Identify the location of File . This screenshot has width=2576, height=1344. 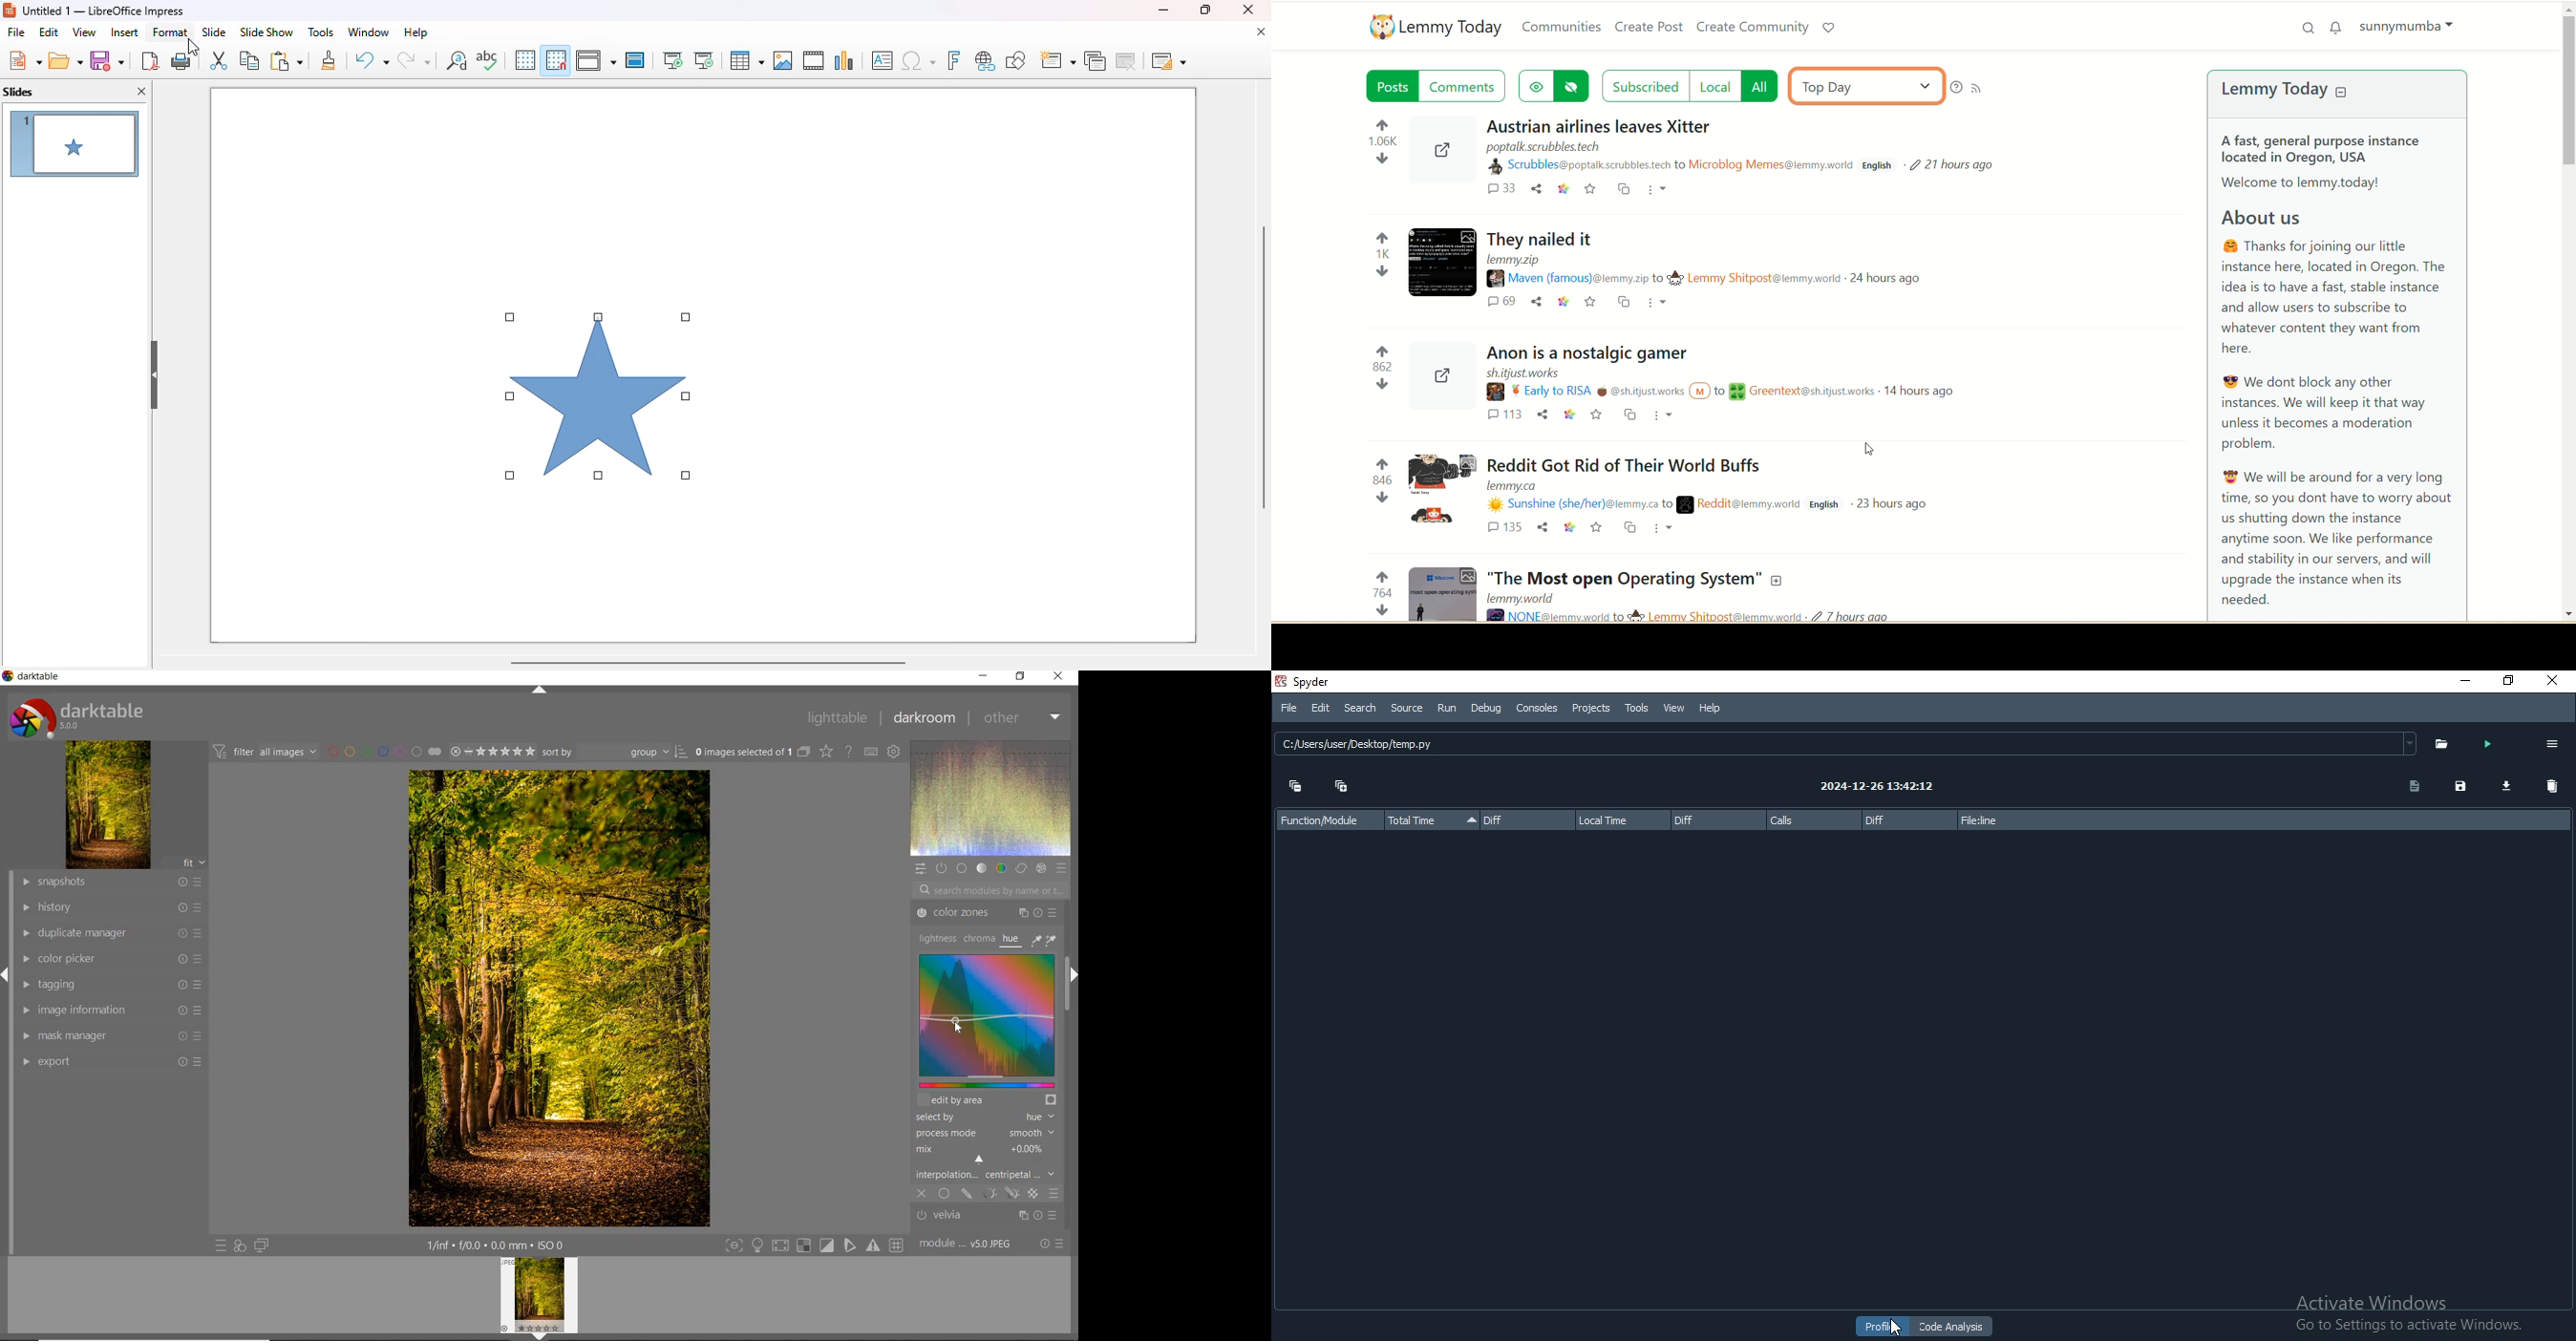
(1287, 707).